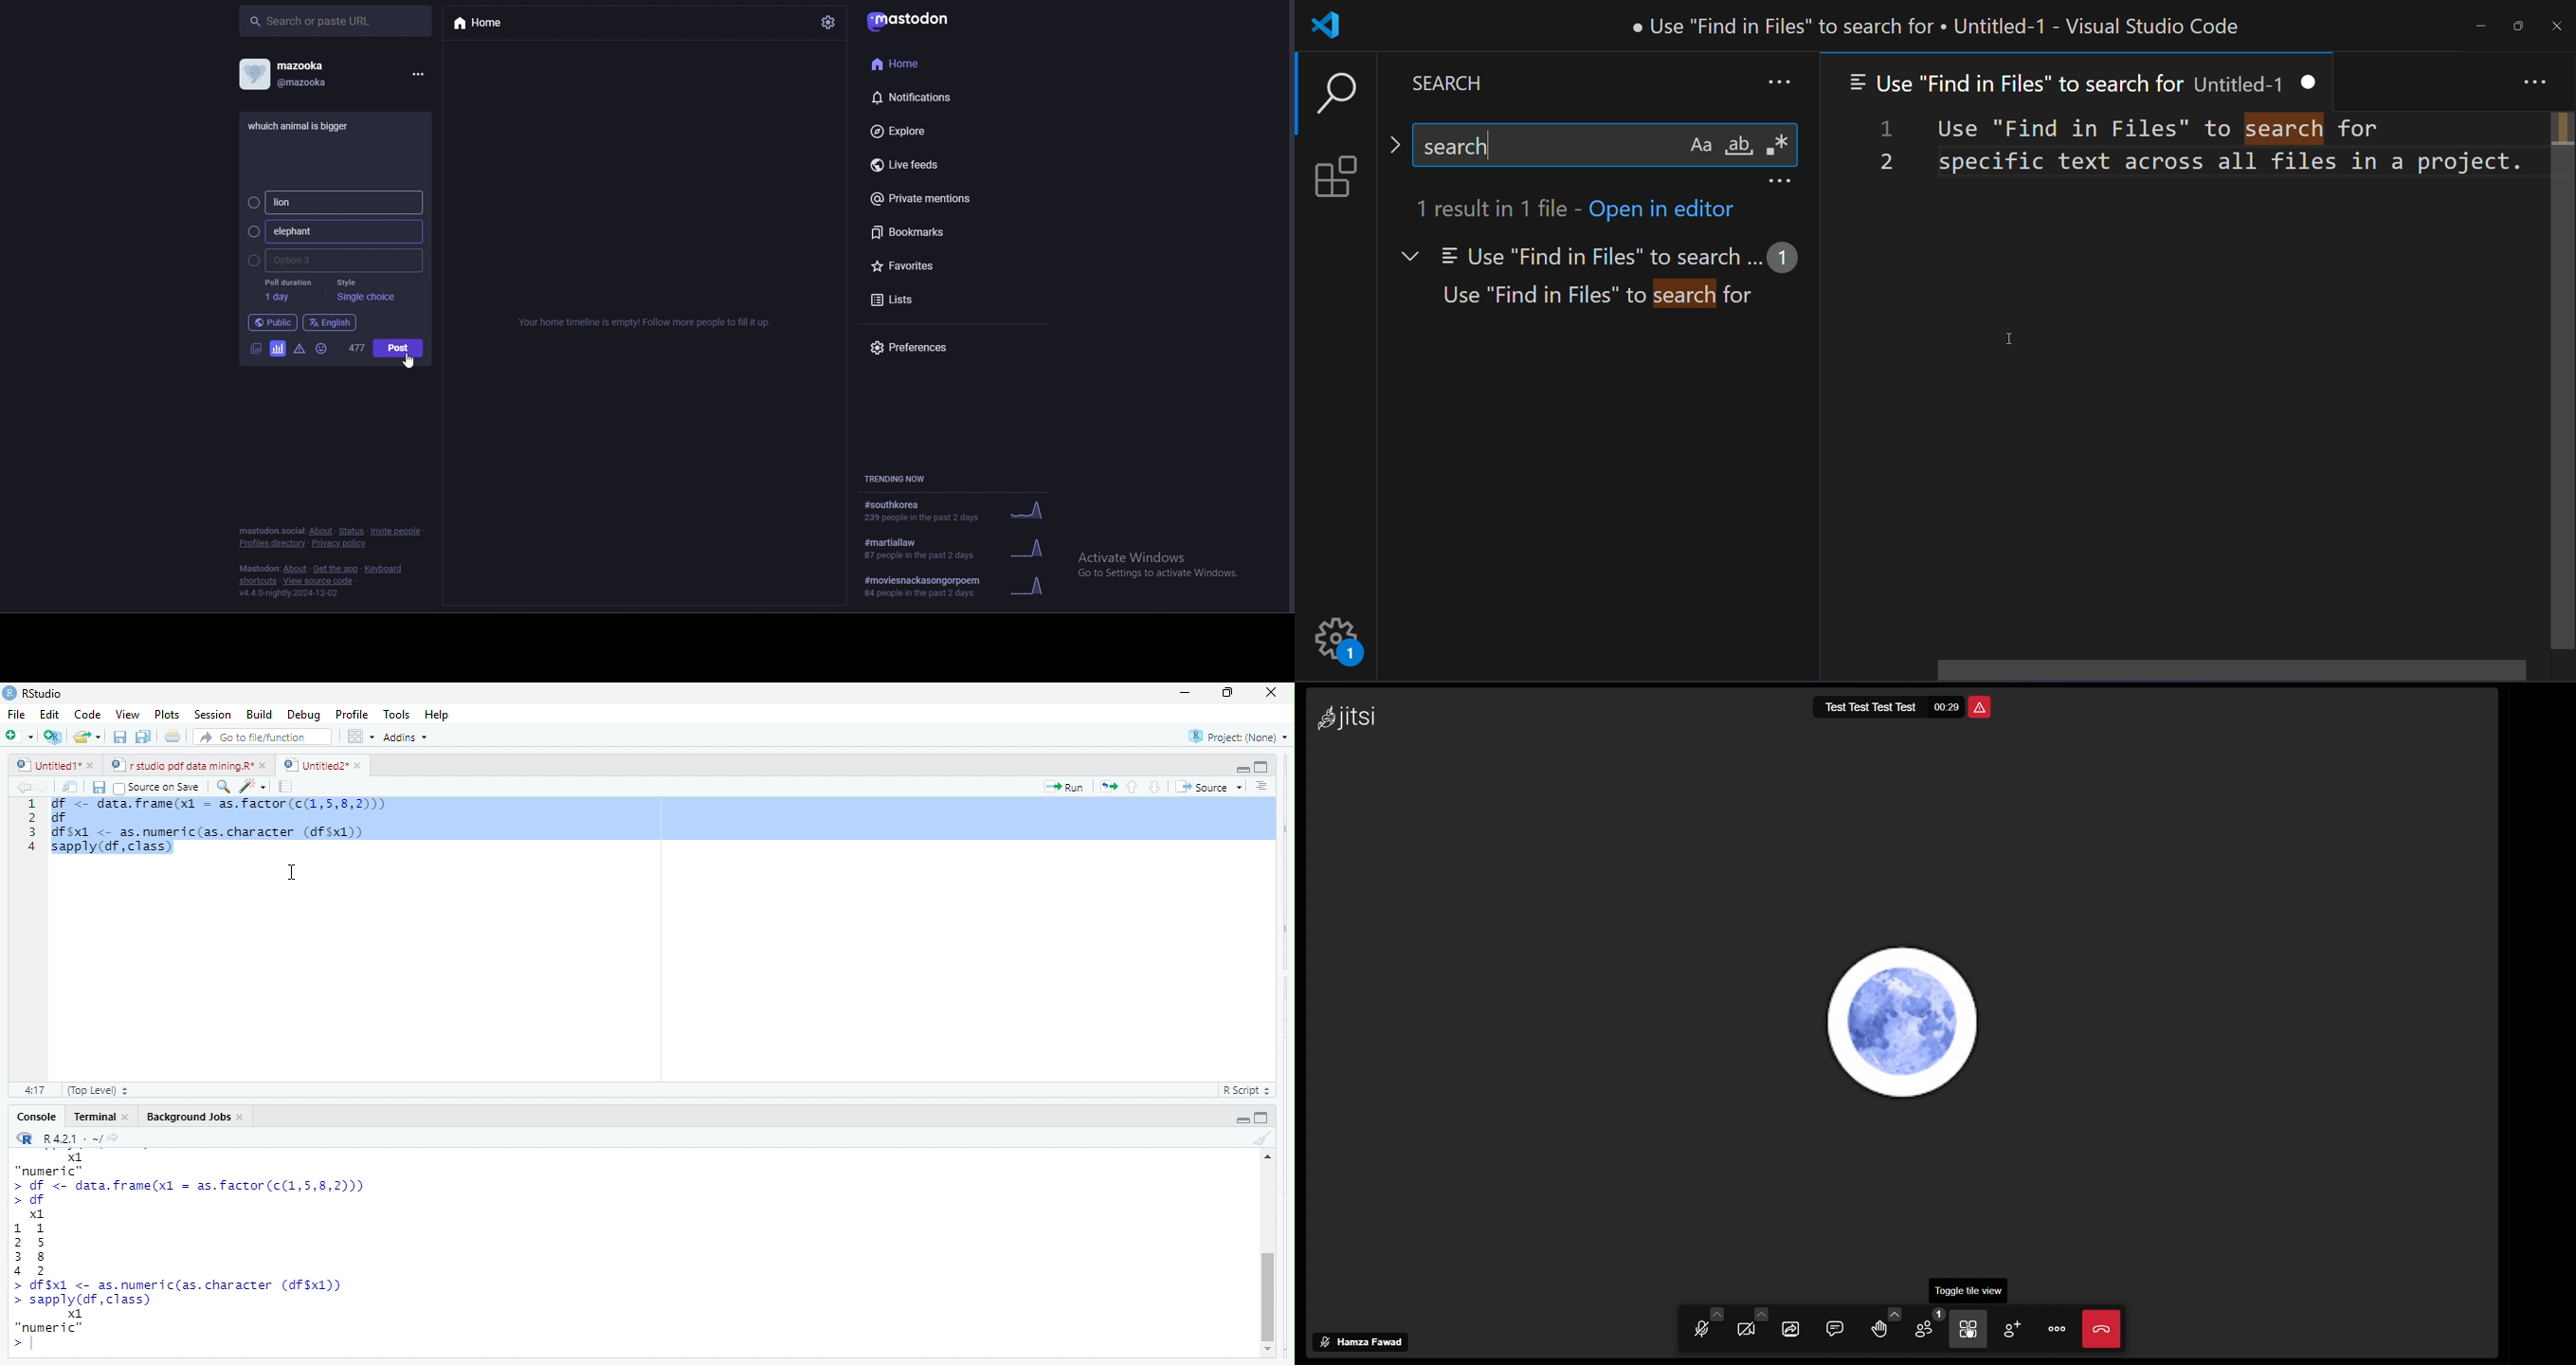 The height and width of the screenshot is (1372, 2576). I want to click on Raise hand, so click(1883, 1330).